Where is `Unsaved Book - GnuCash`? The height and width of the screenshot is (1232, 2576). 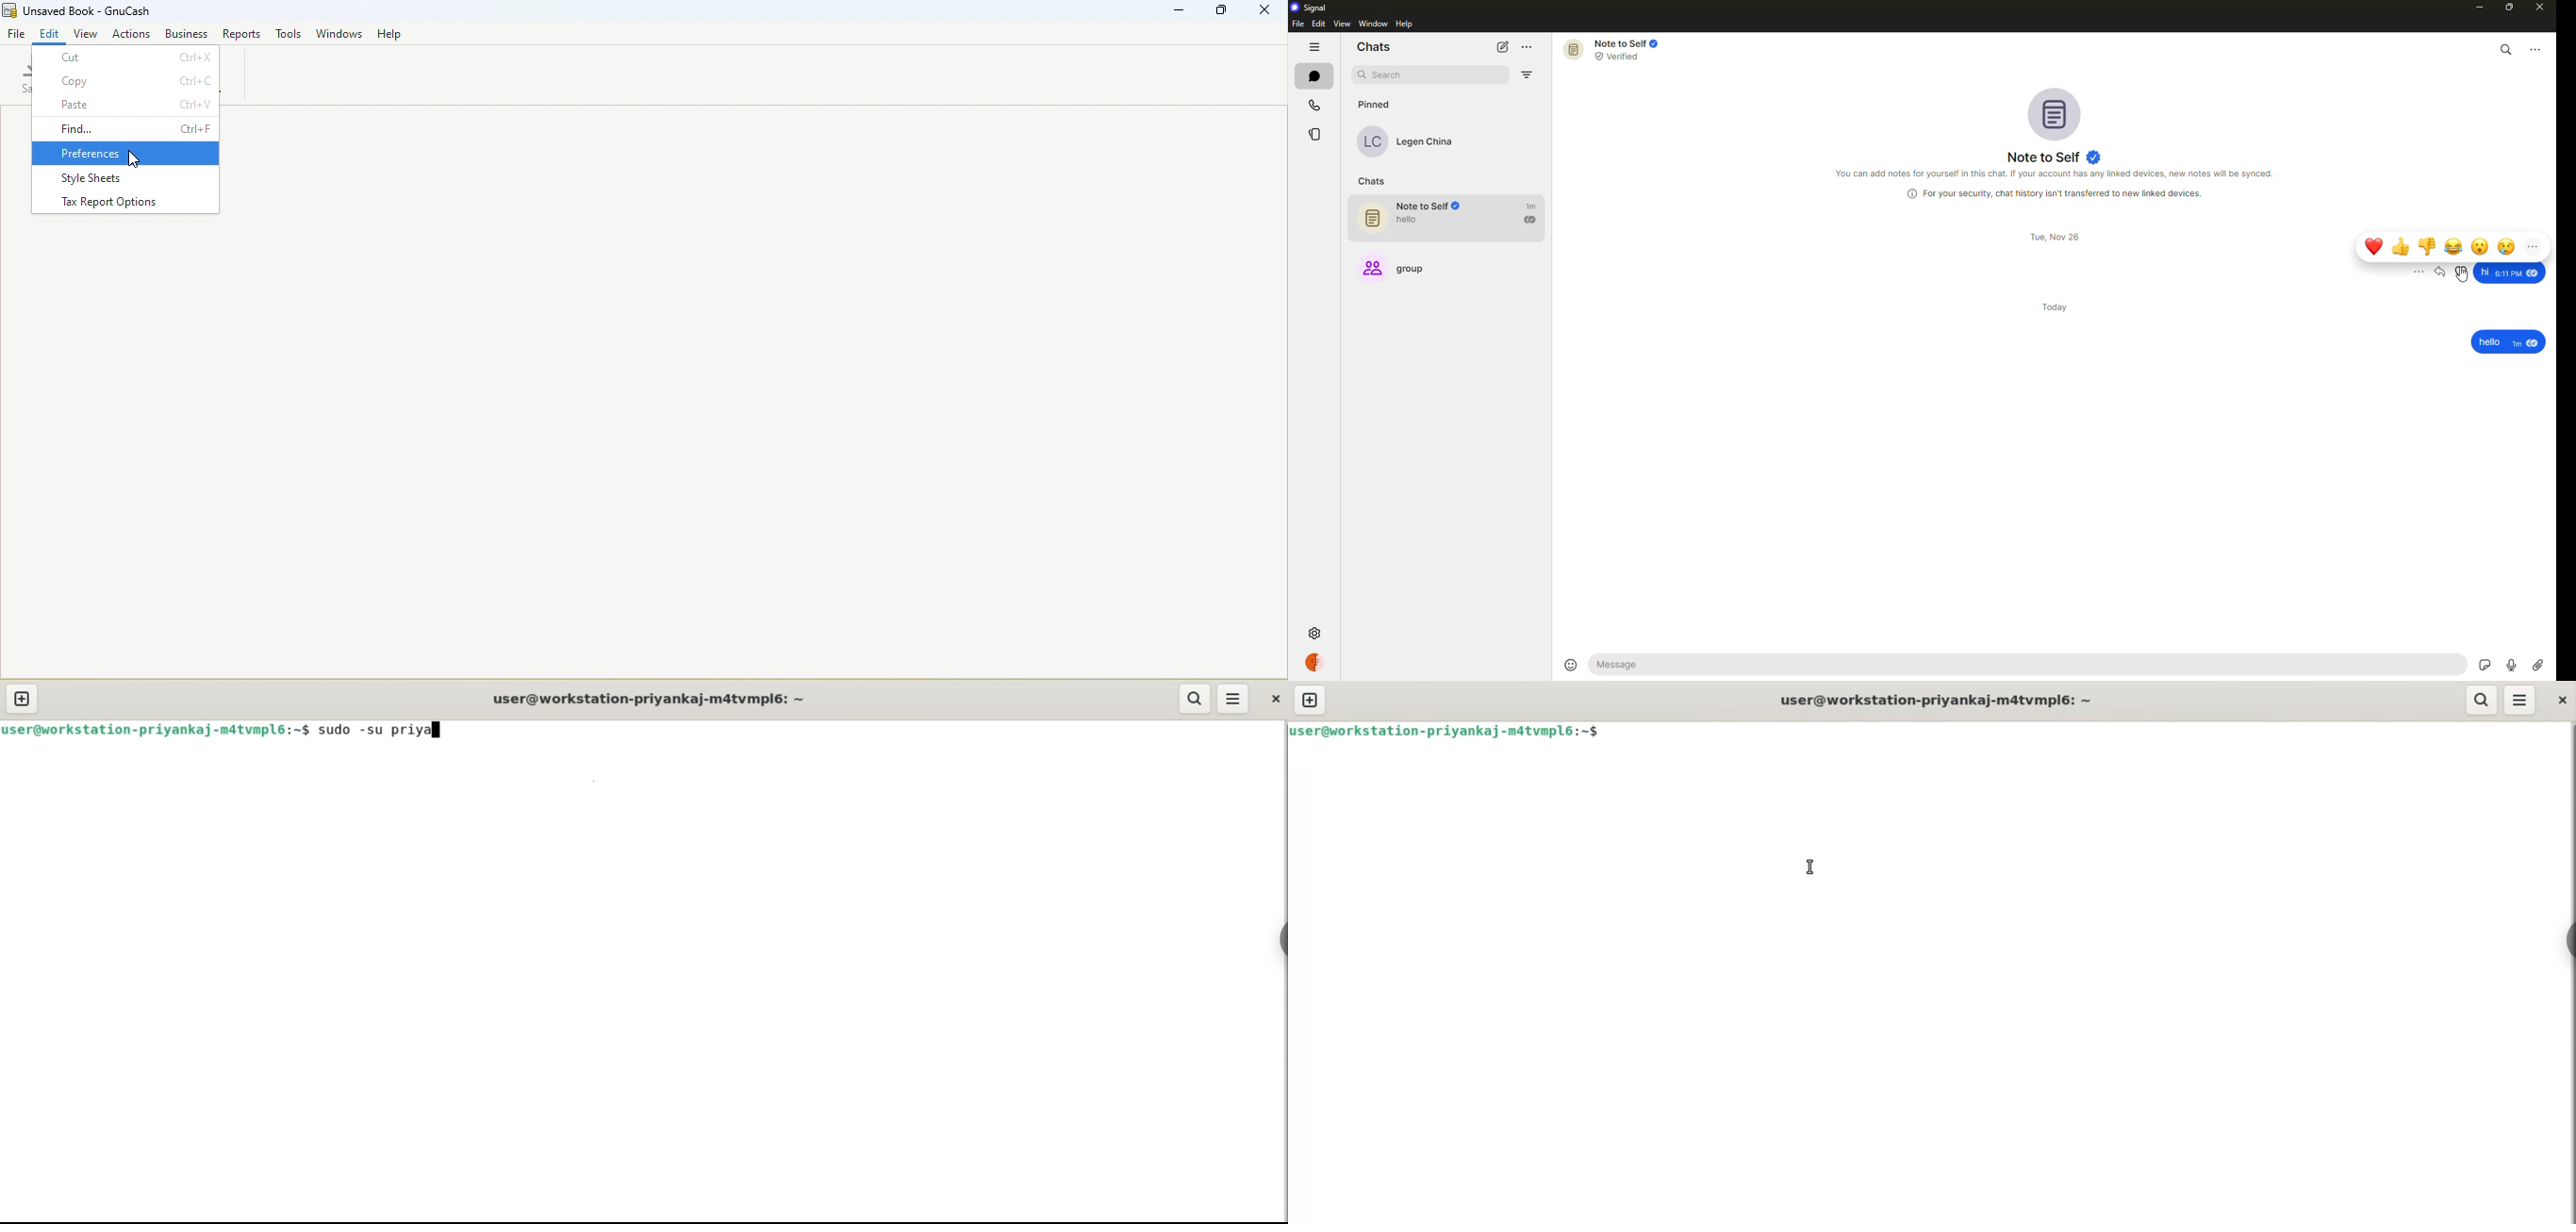 Unsaved Book - GnuCash is located at coordinates (87, 10).